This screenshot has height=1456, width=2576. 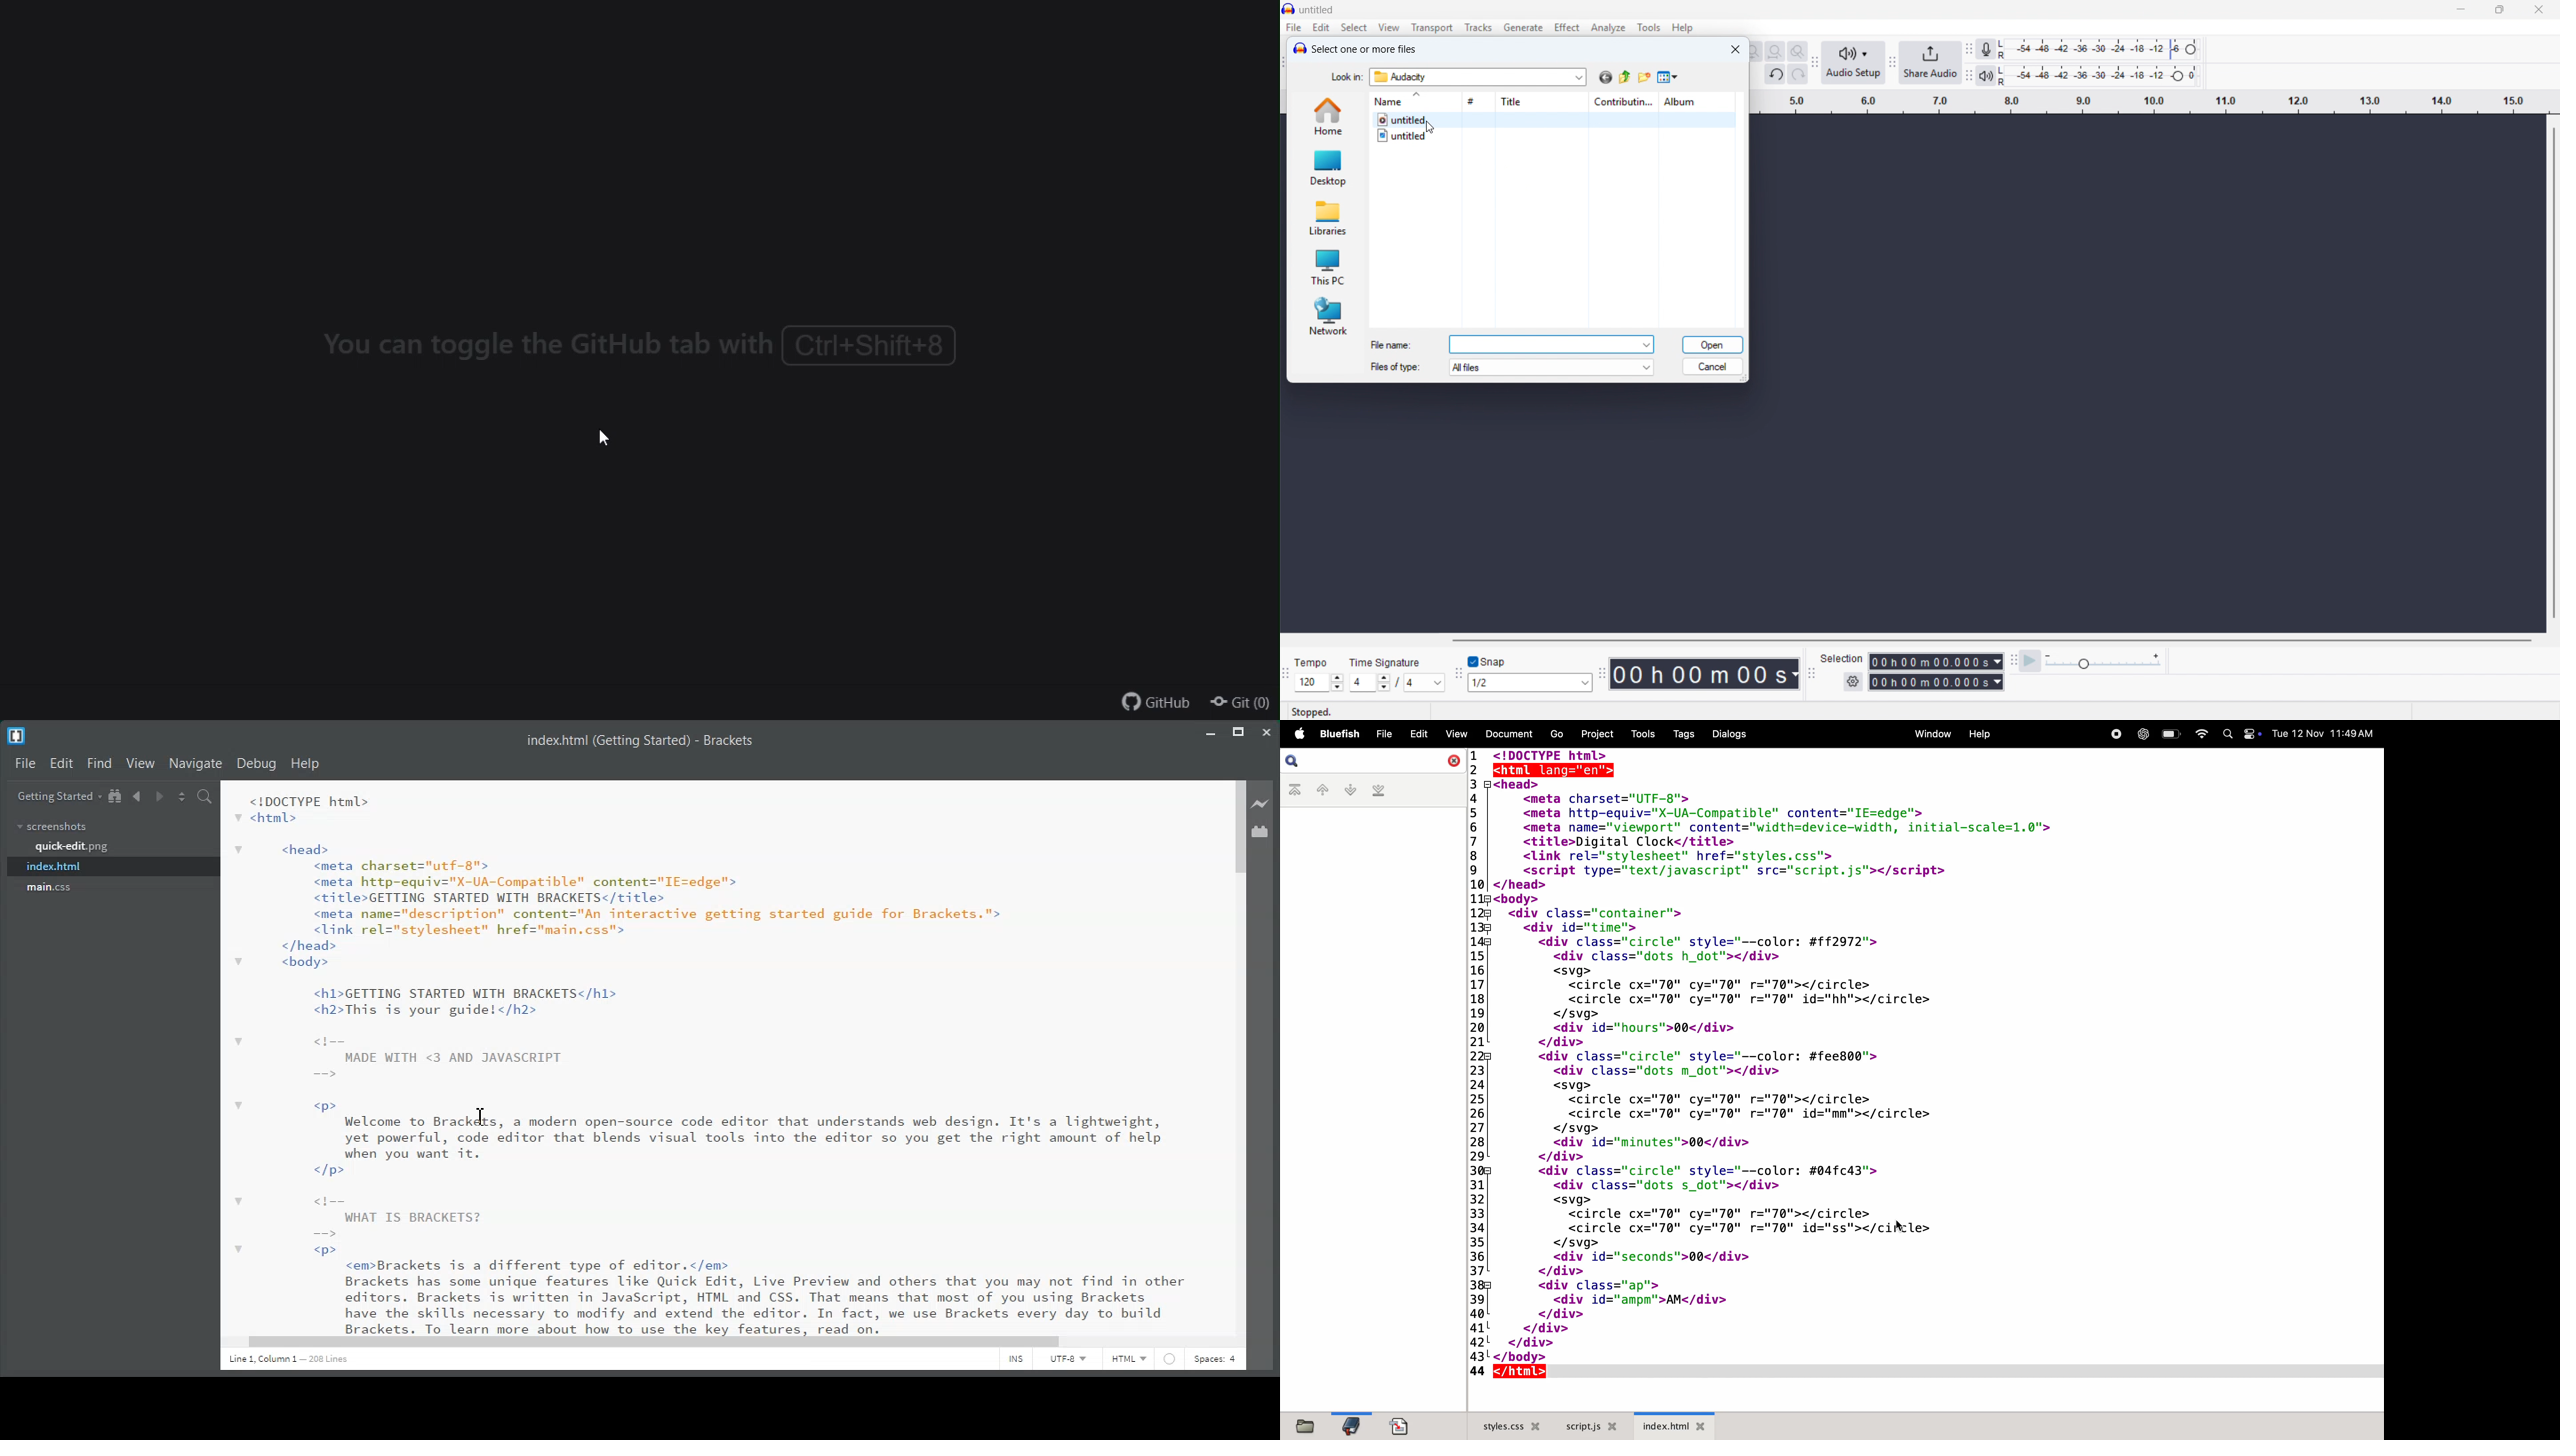 I want to click on bluefish menu, so click(x=1339, y=735).